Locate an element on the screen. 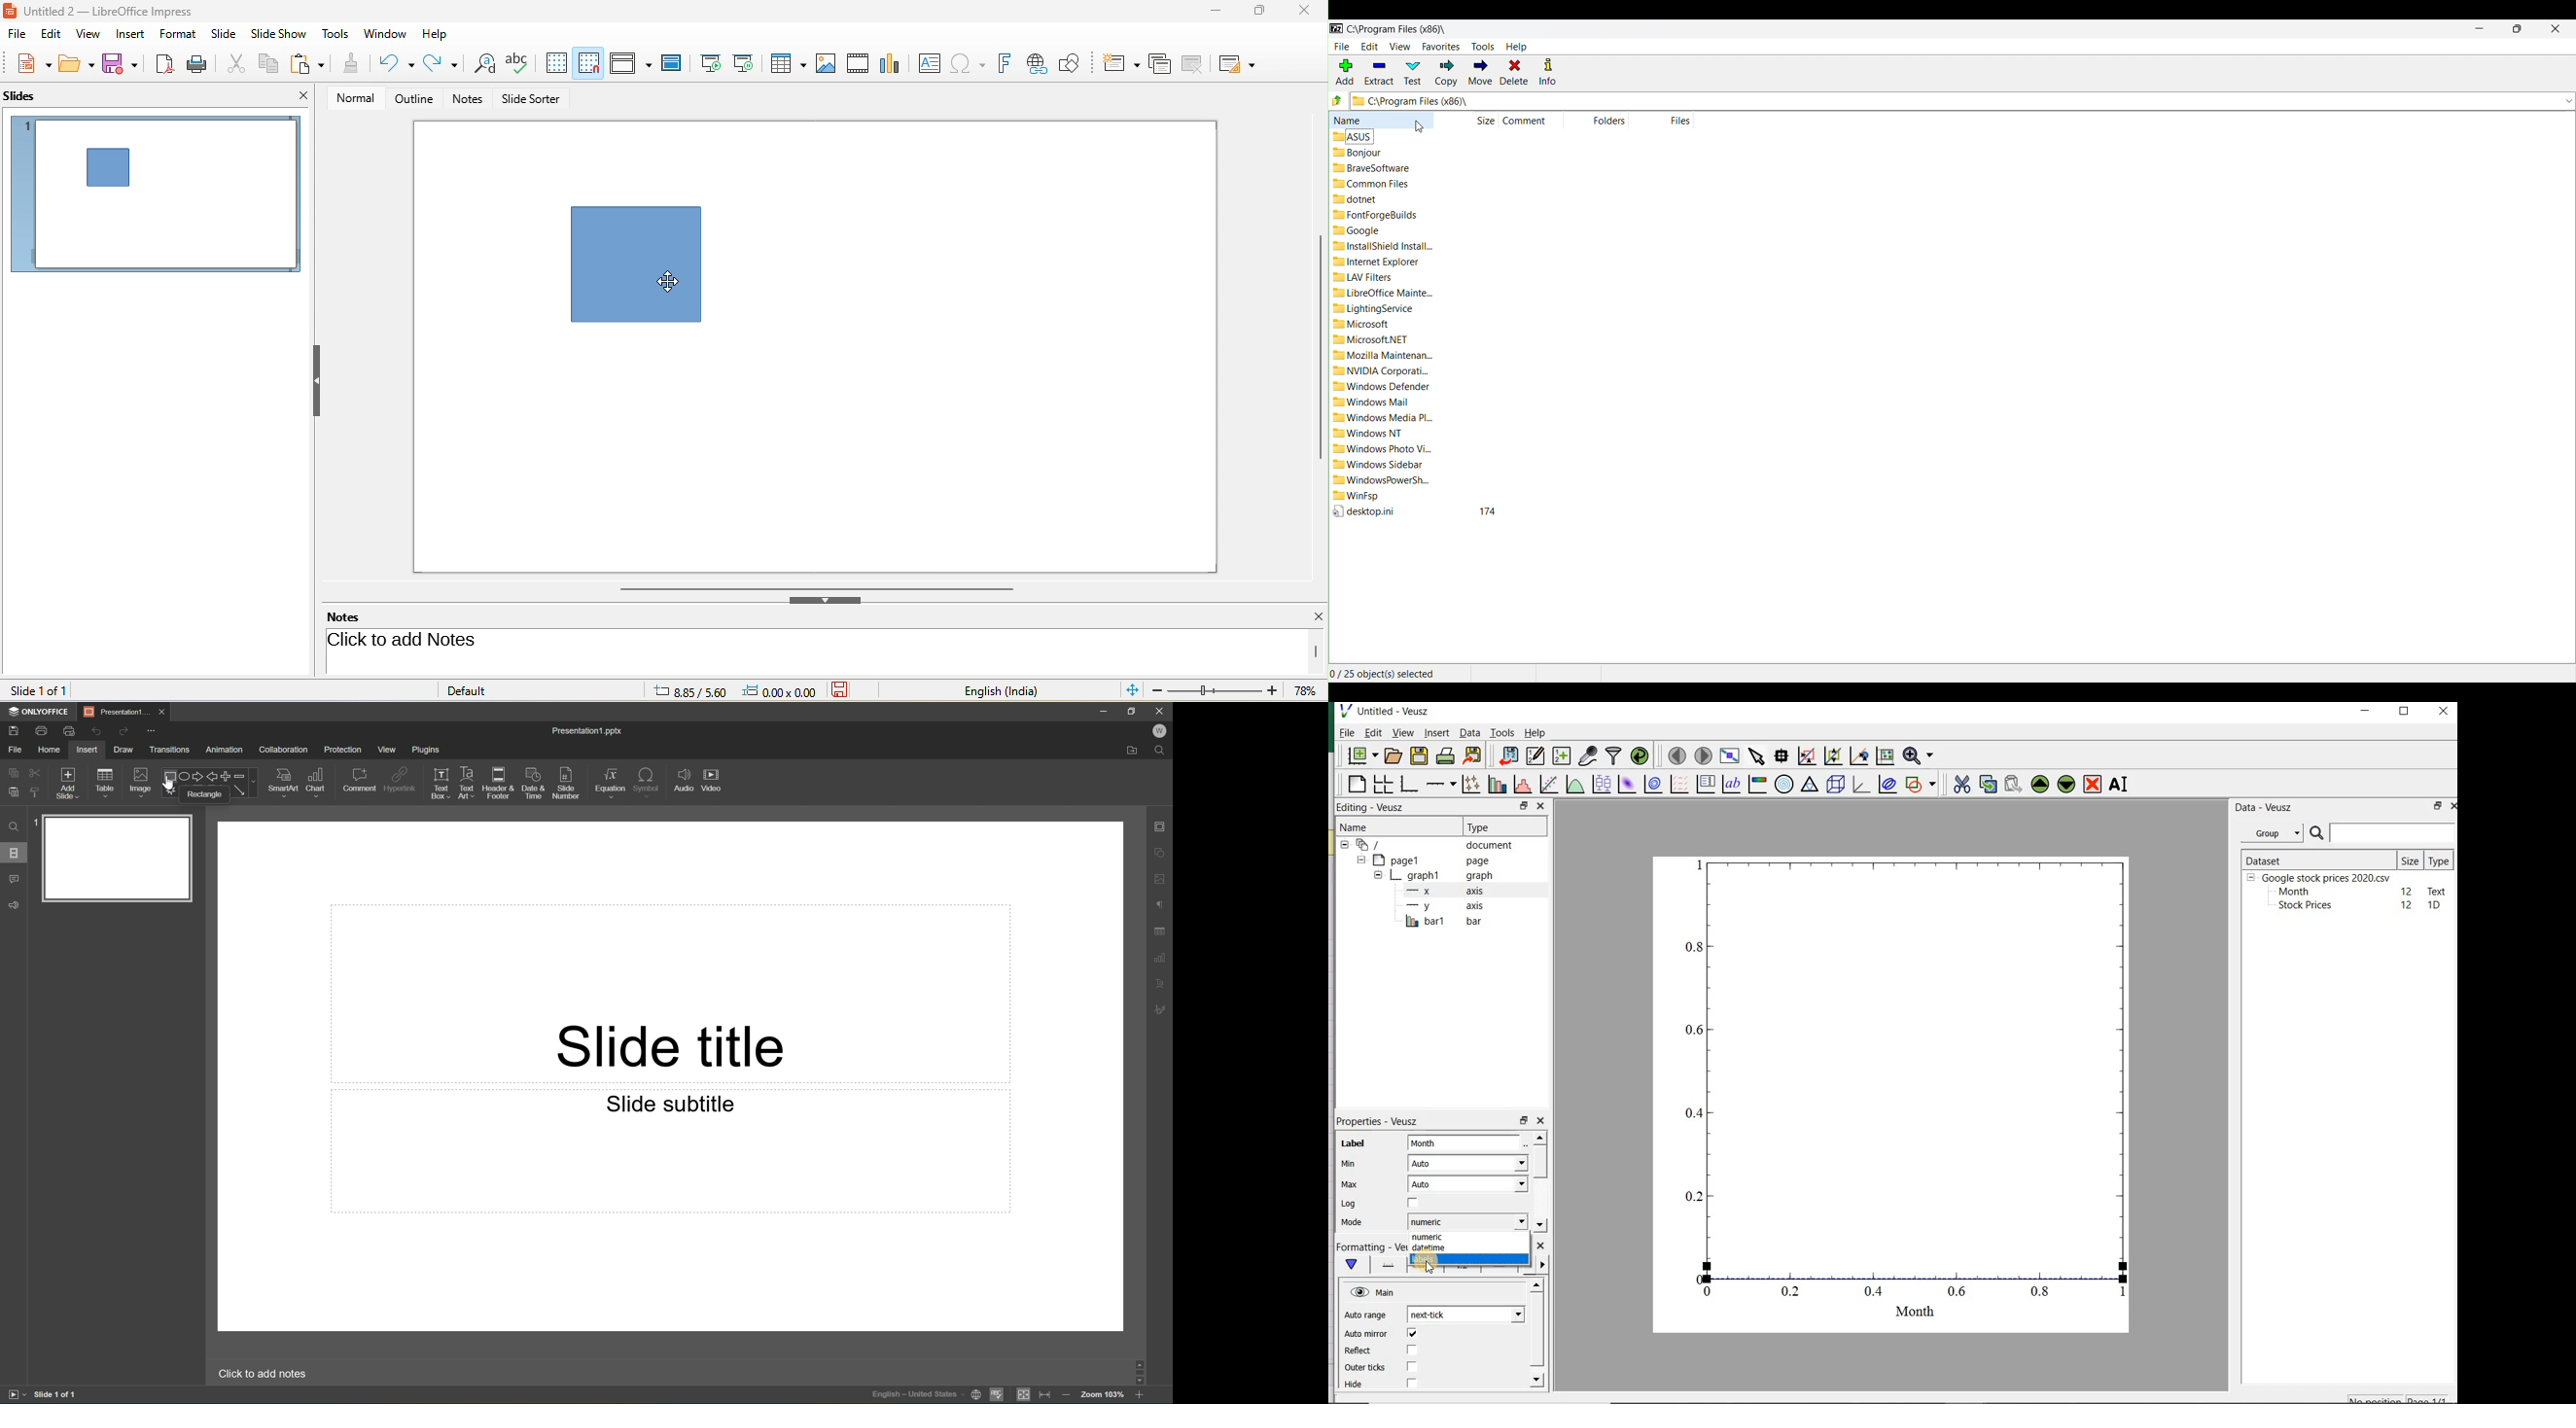 This screenshot has height=1428, width=2576. Image is located at coordinates (141, 781).